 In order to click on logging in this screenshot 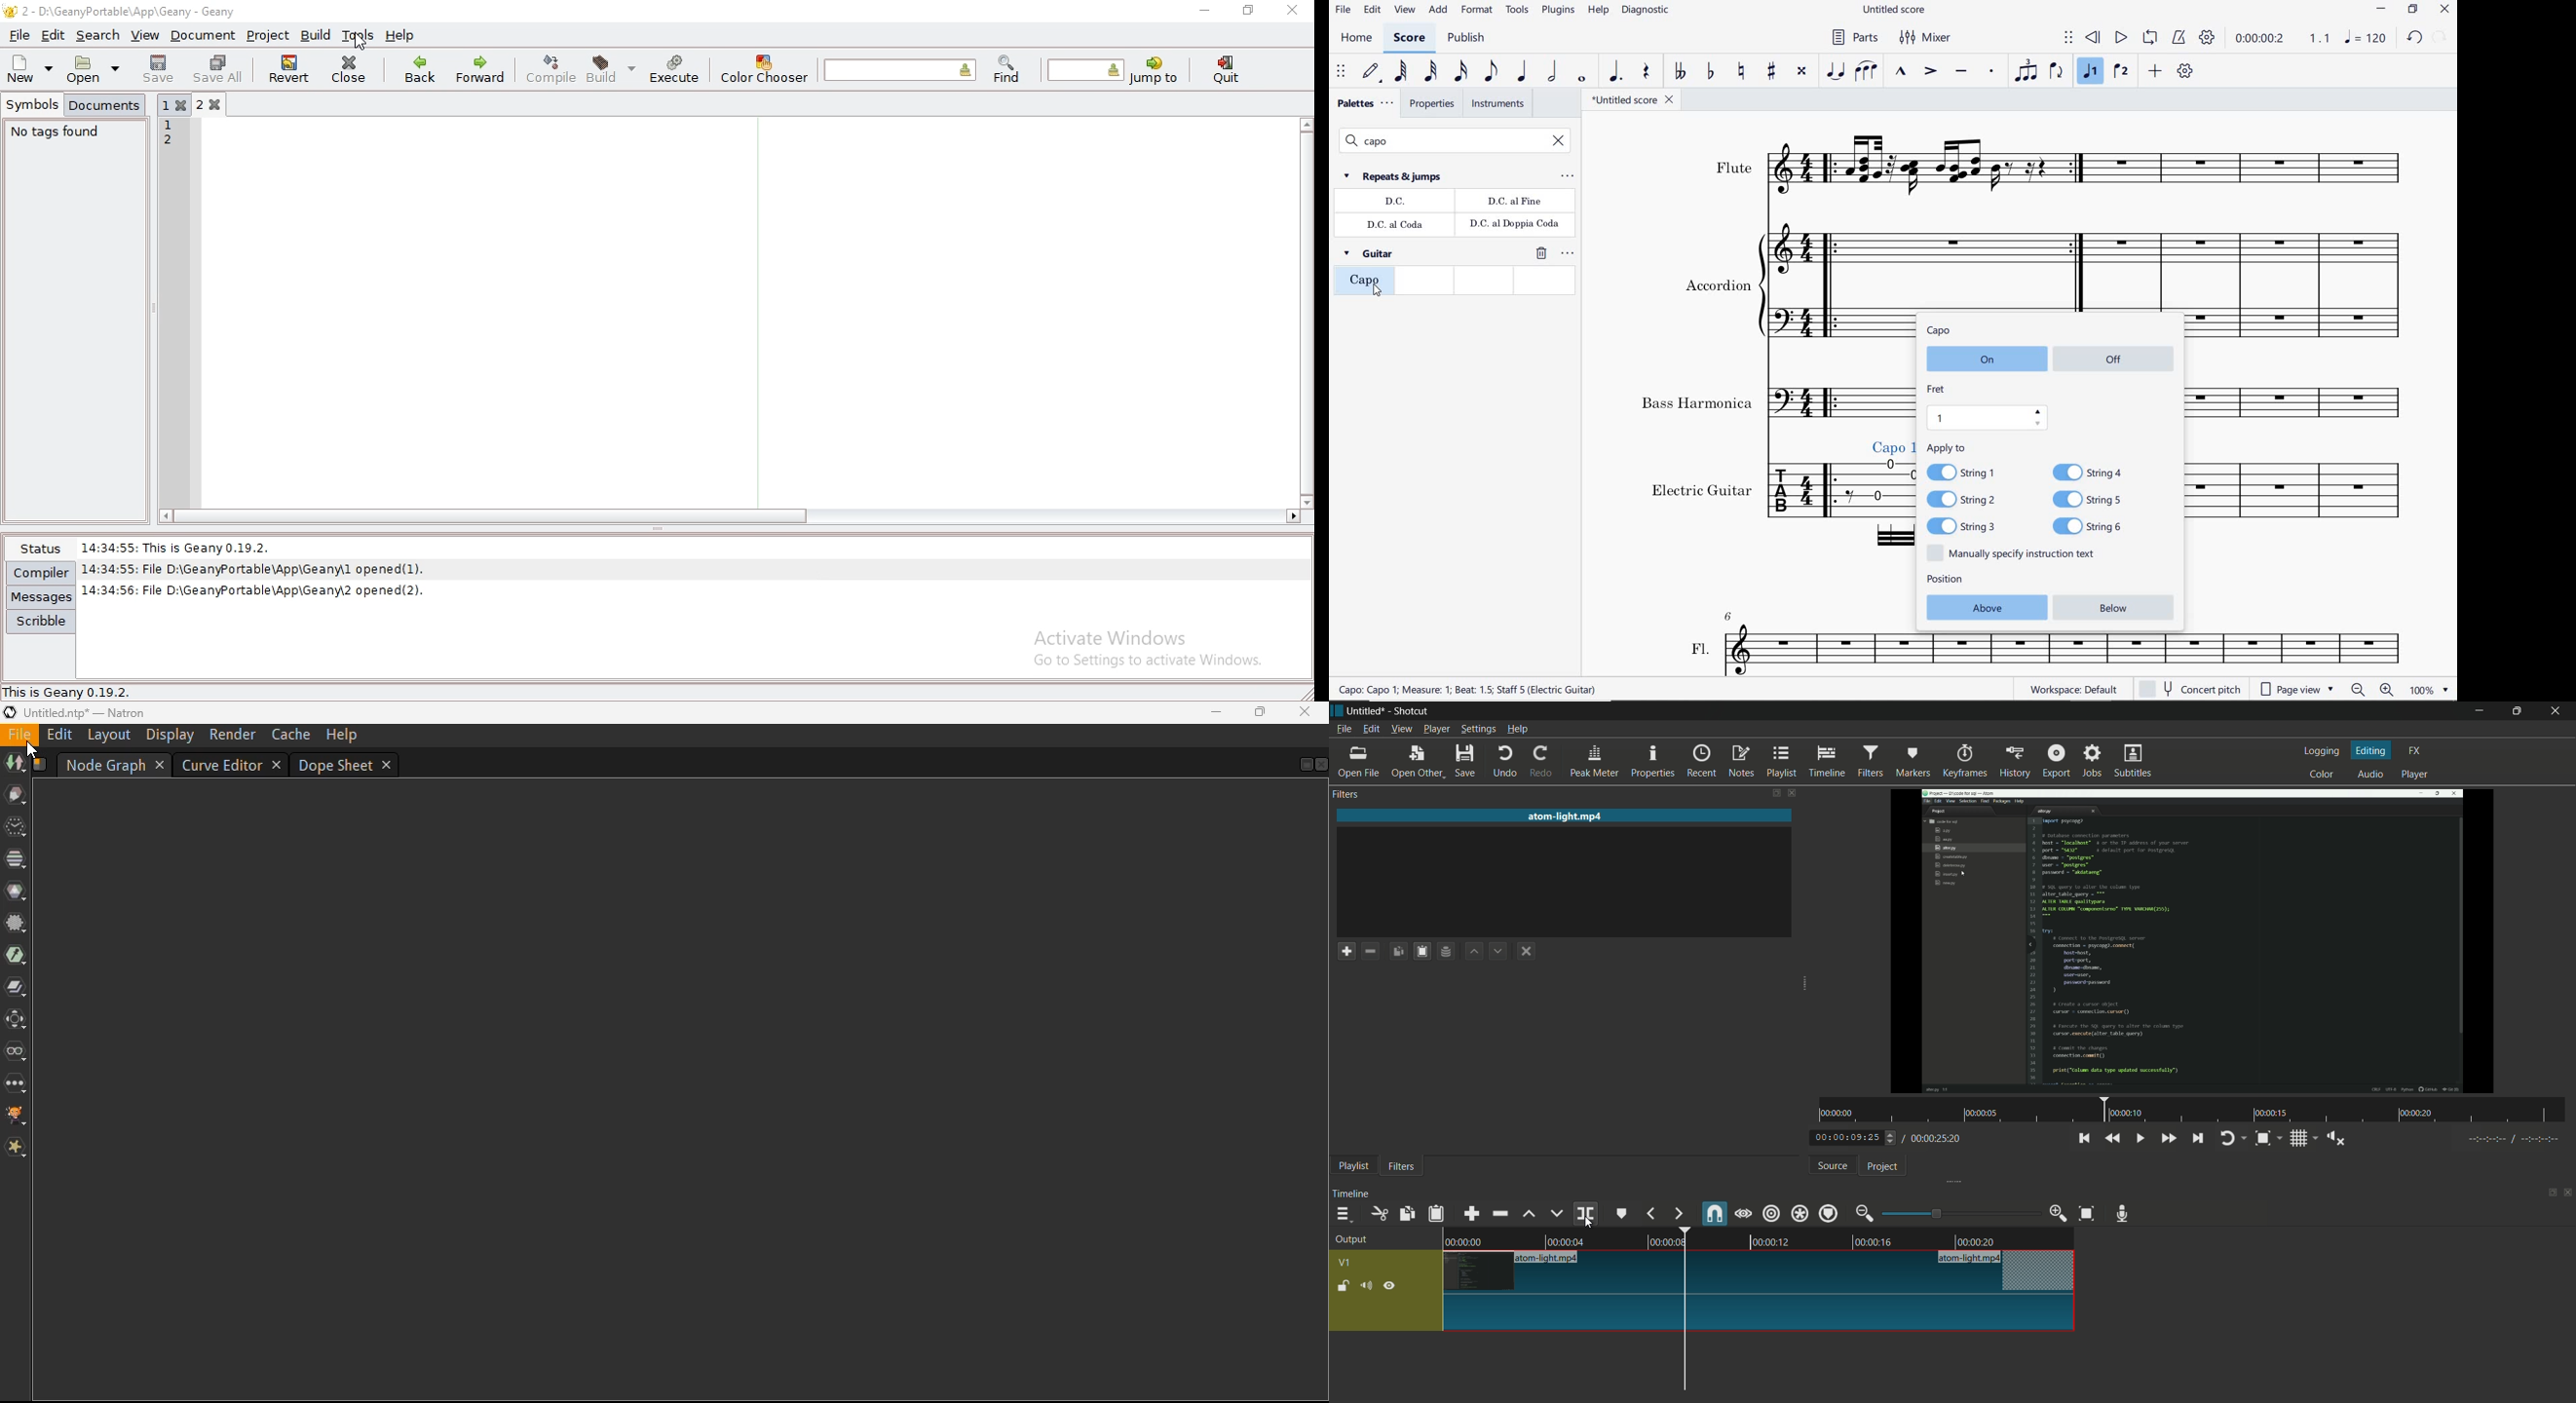, I will do `click(2324, 751)`.